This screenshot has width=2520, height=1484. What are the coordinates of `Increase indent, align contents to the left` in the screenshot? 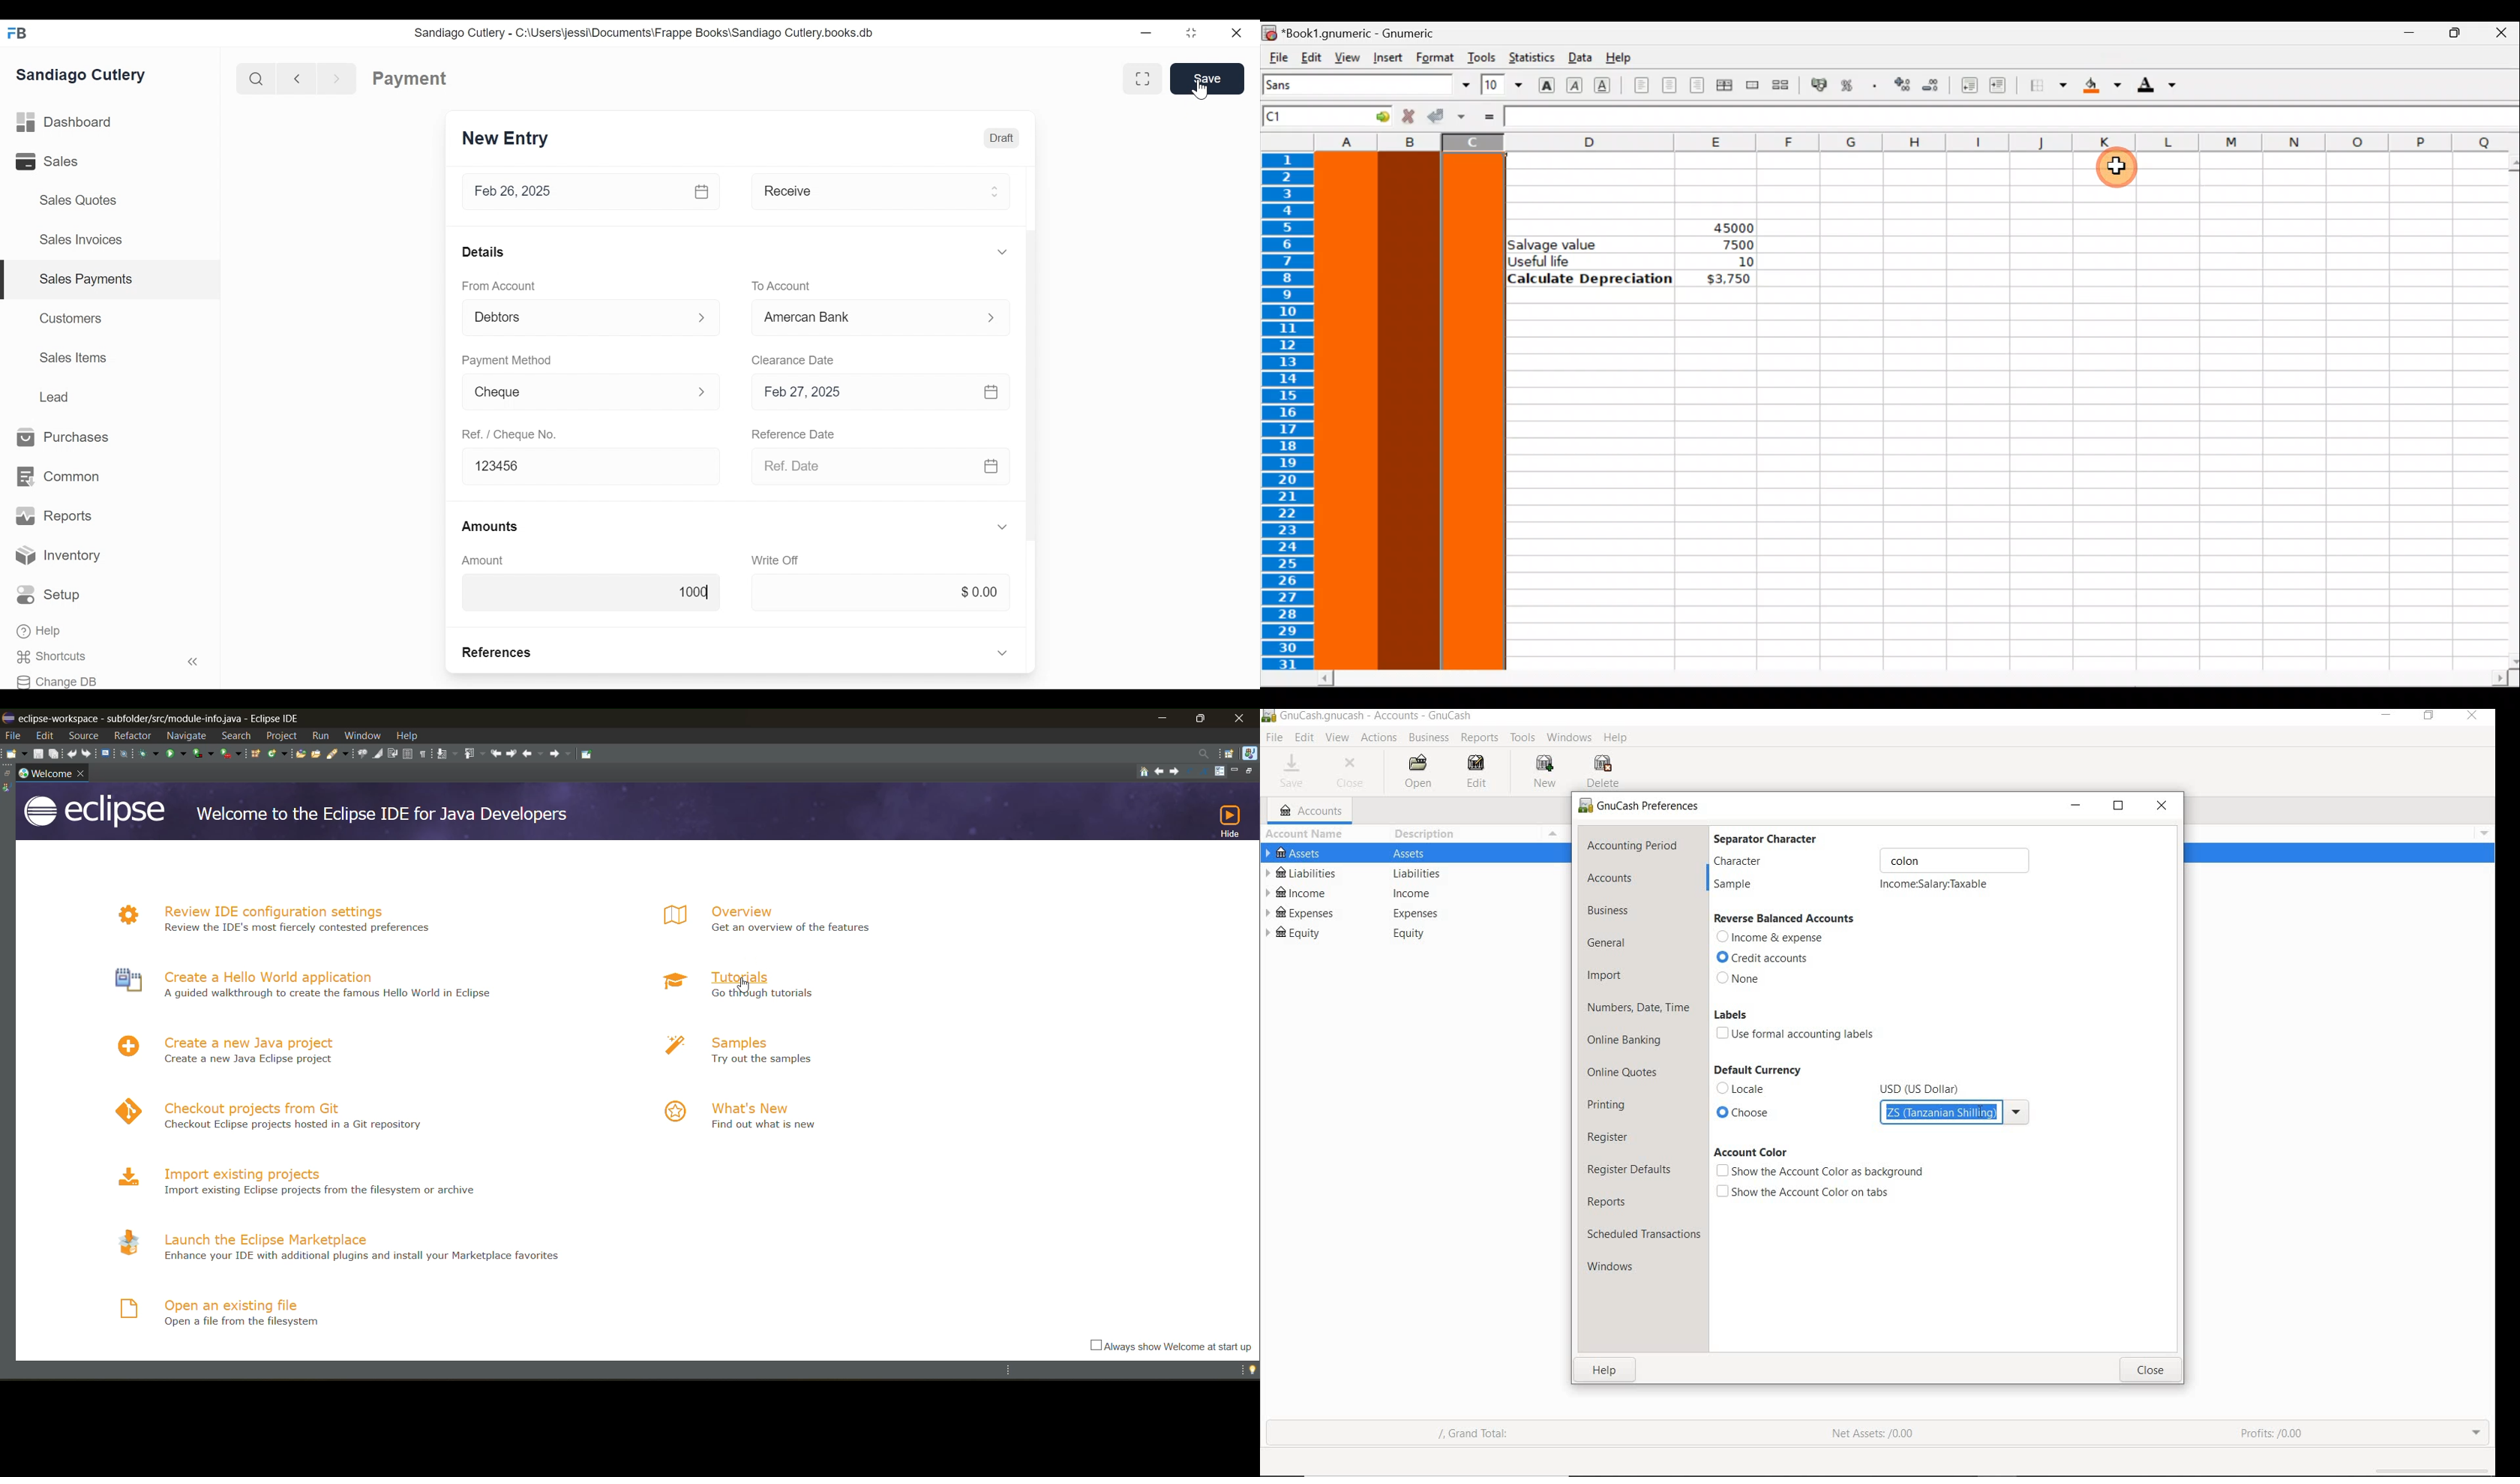 It's located at (2004, 87).